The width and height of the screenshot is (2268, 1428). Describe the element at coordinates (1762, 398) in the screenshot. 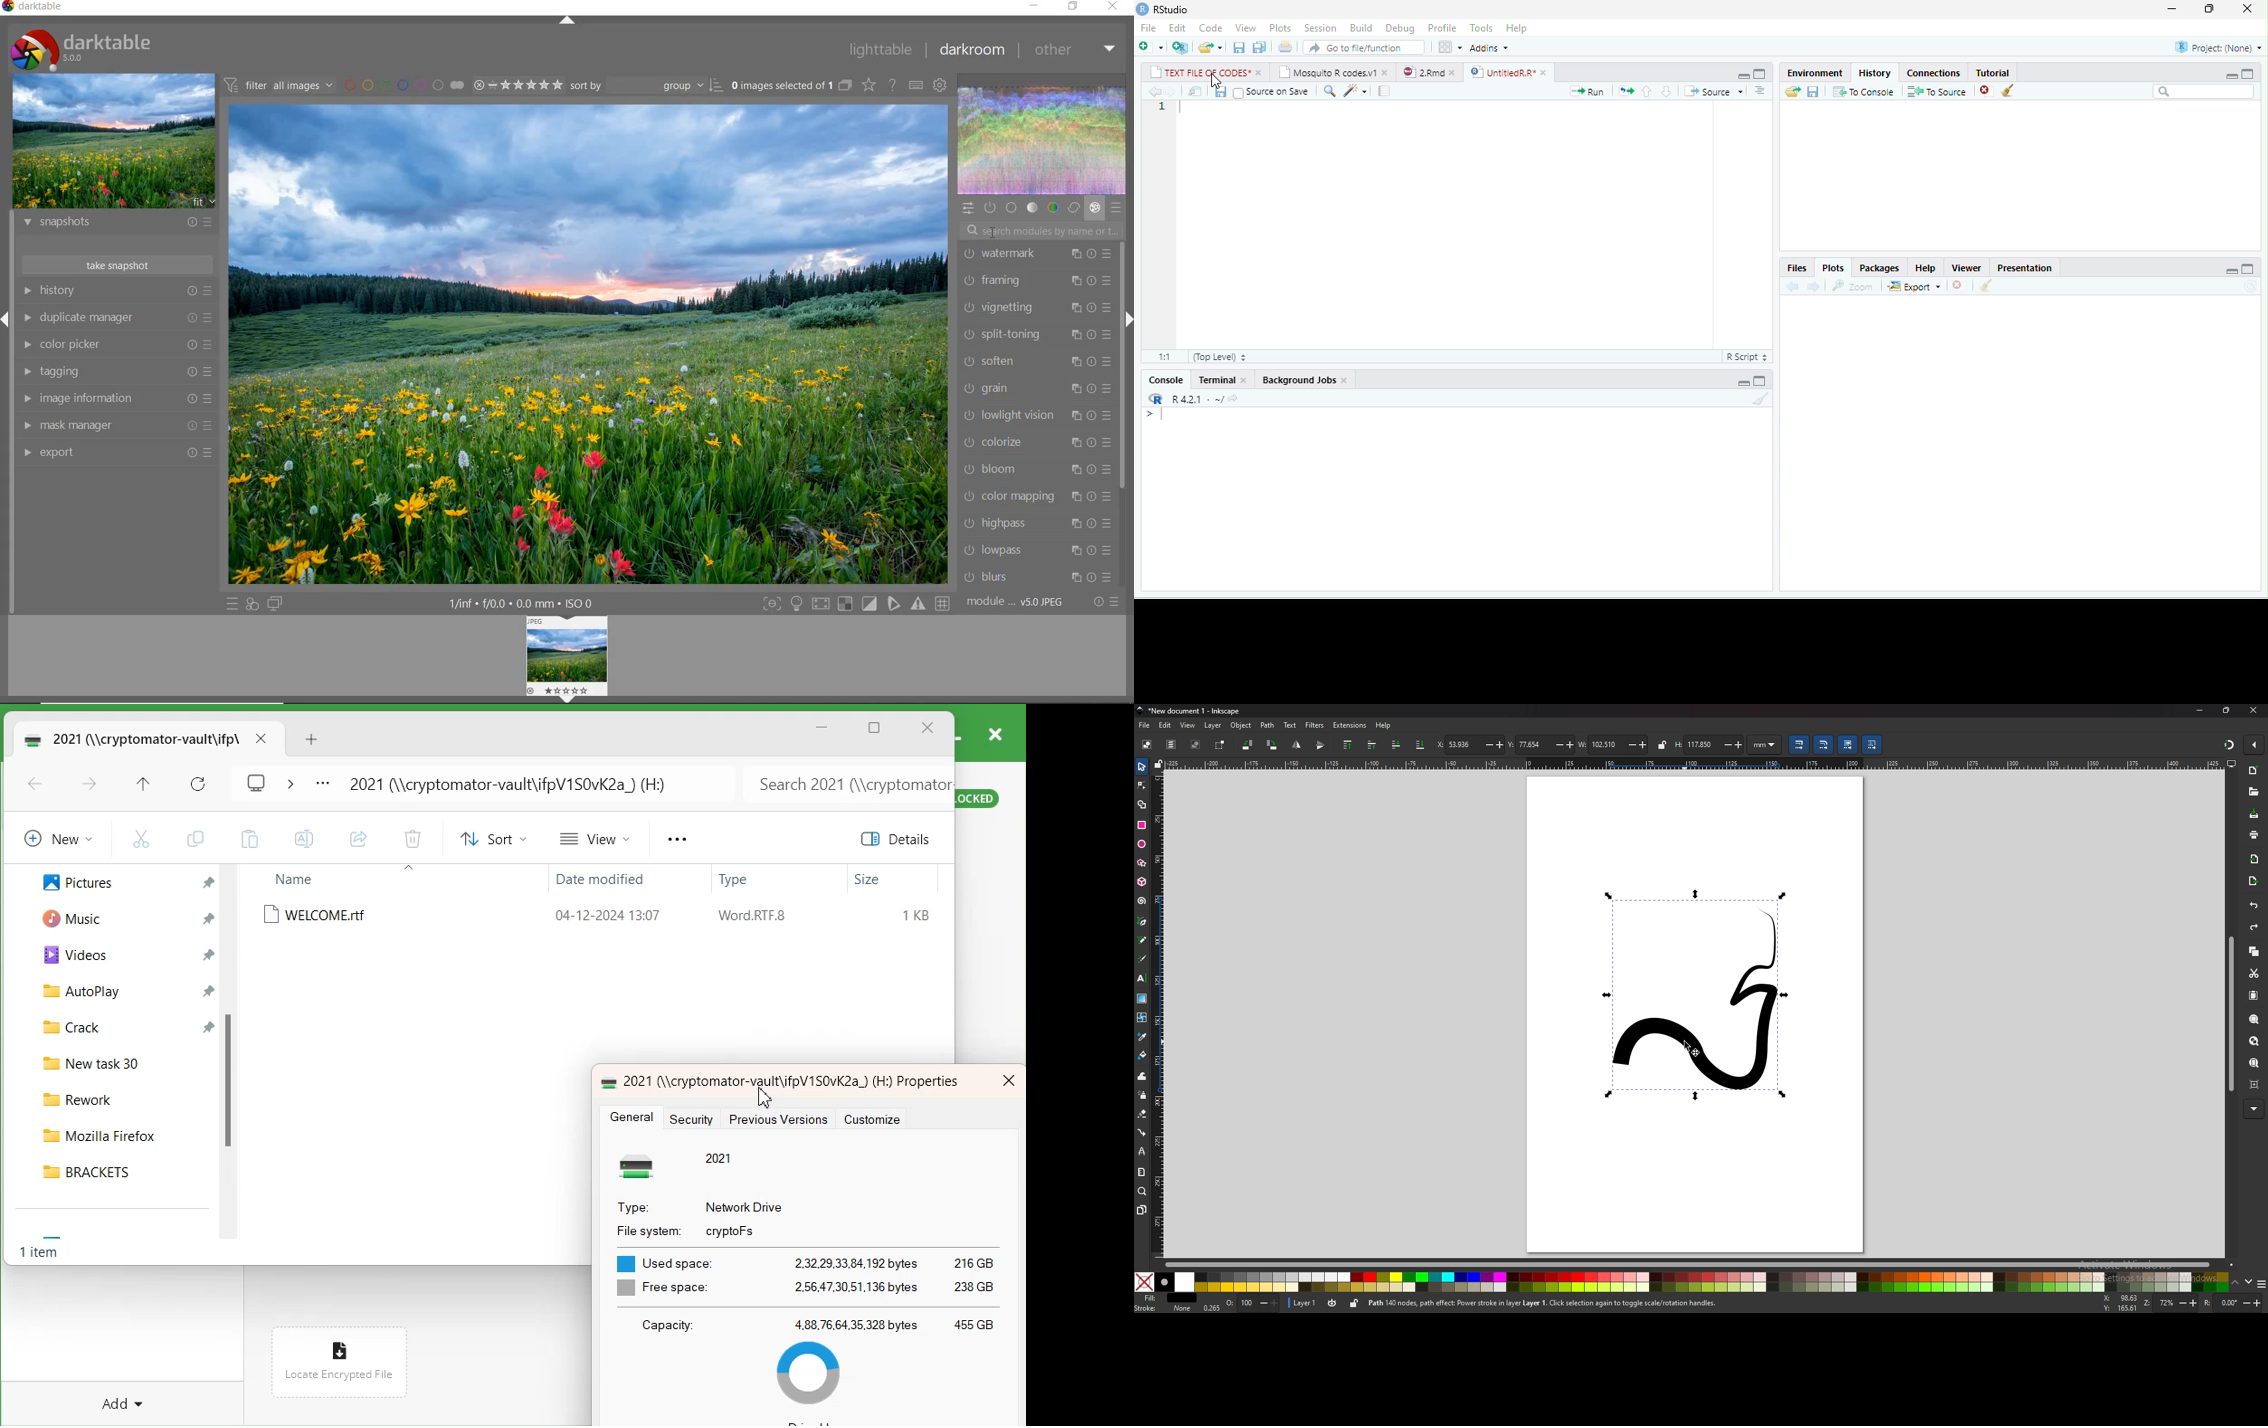

I see `clear` at that location.